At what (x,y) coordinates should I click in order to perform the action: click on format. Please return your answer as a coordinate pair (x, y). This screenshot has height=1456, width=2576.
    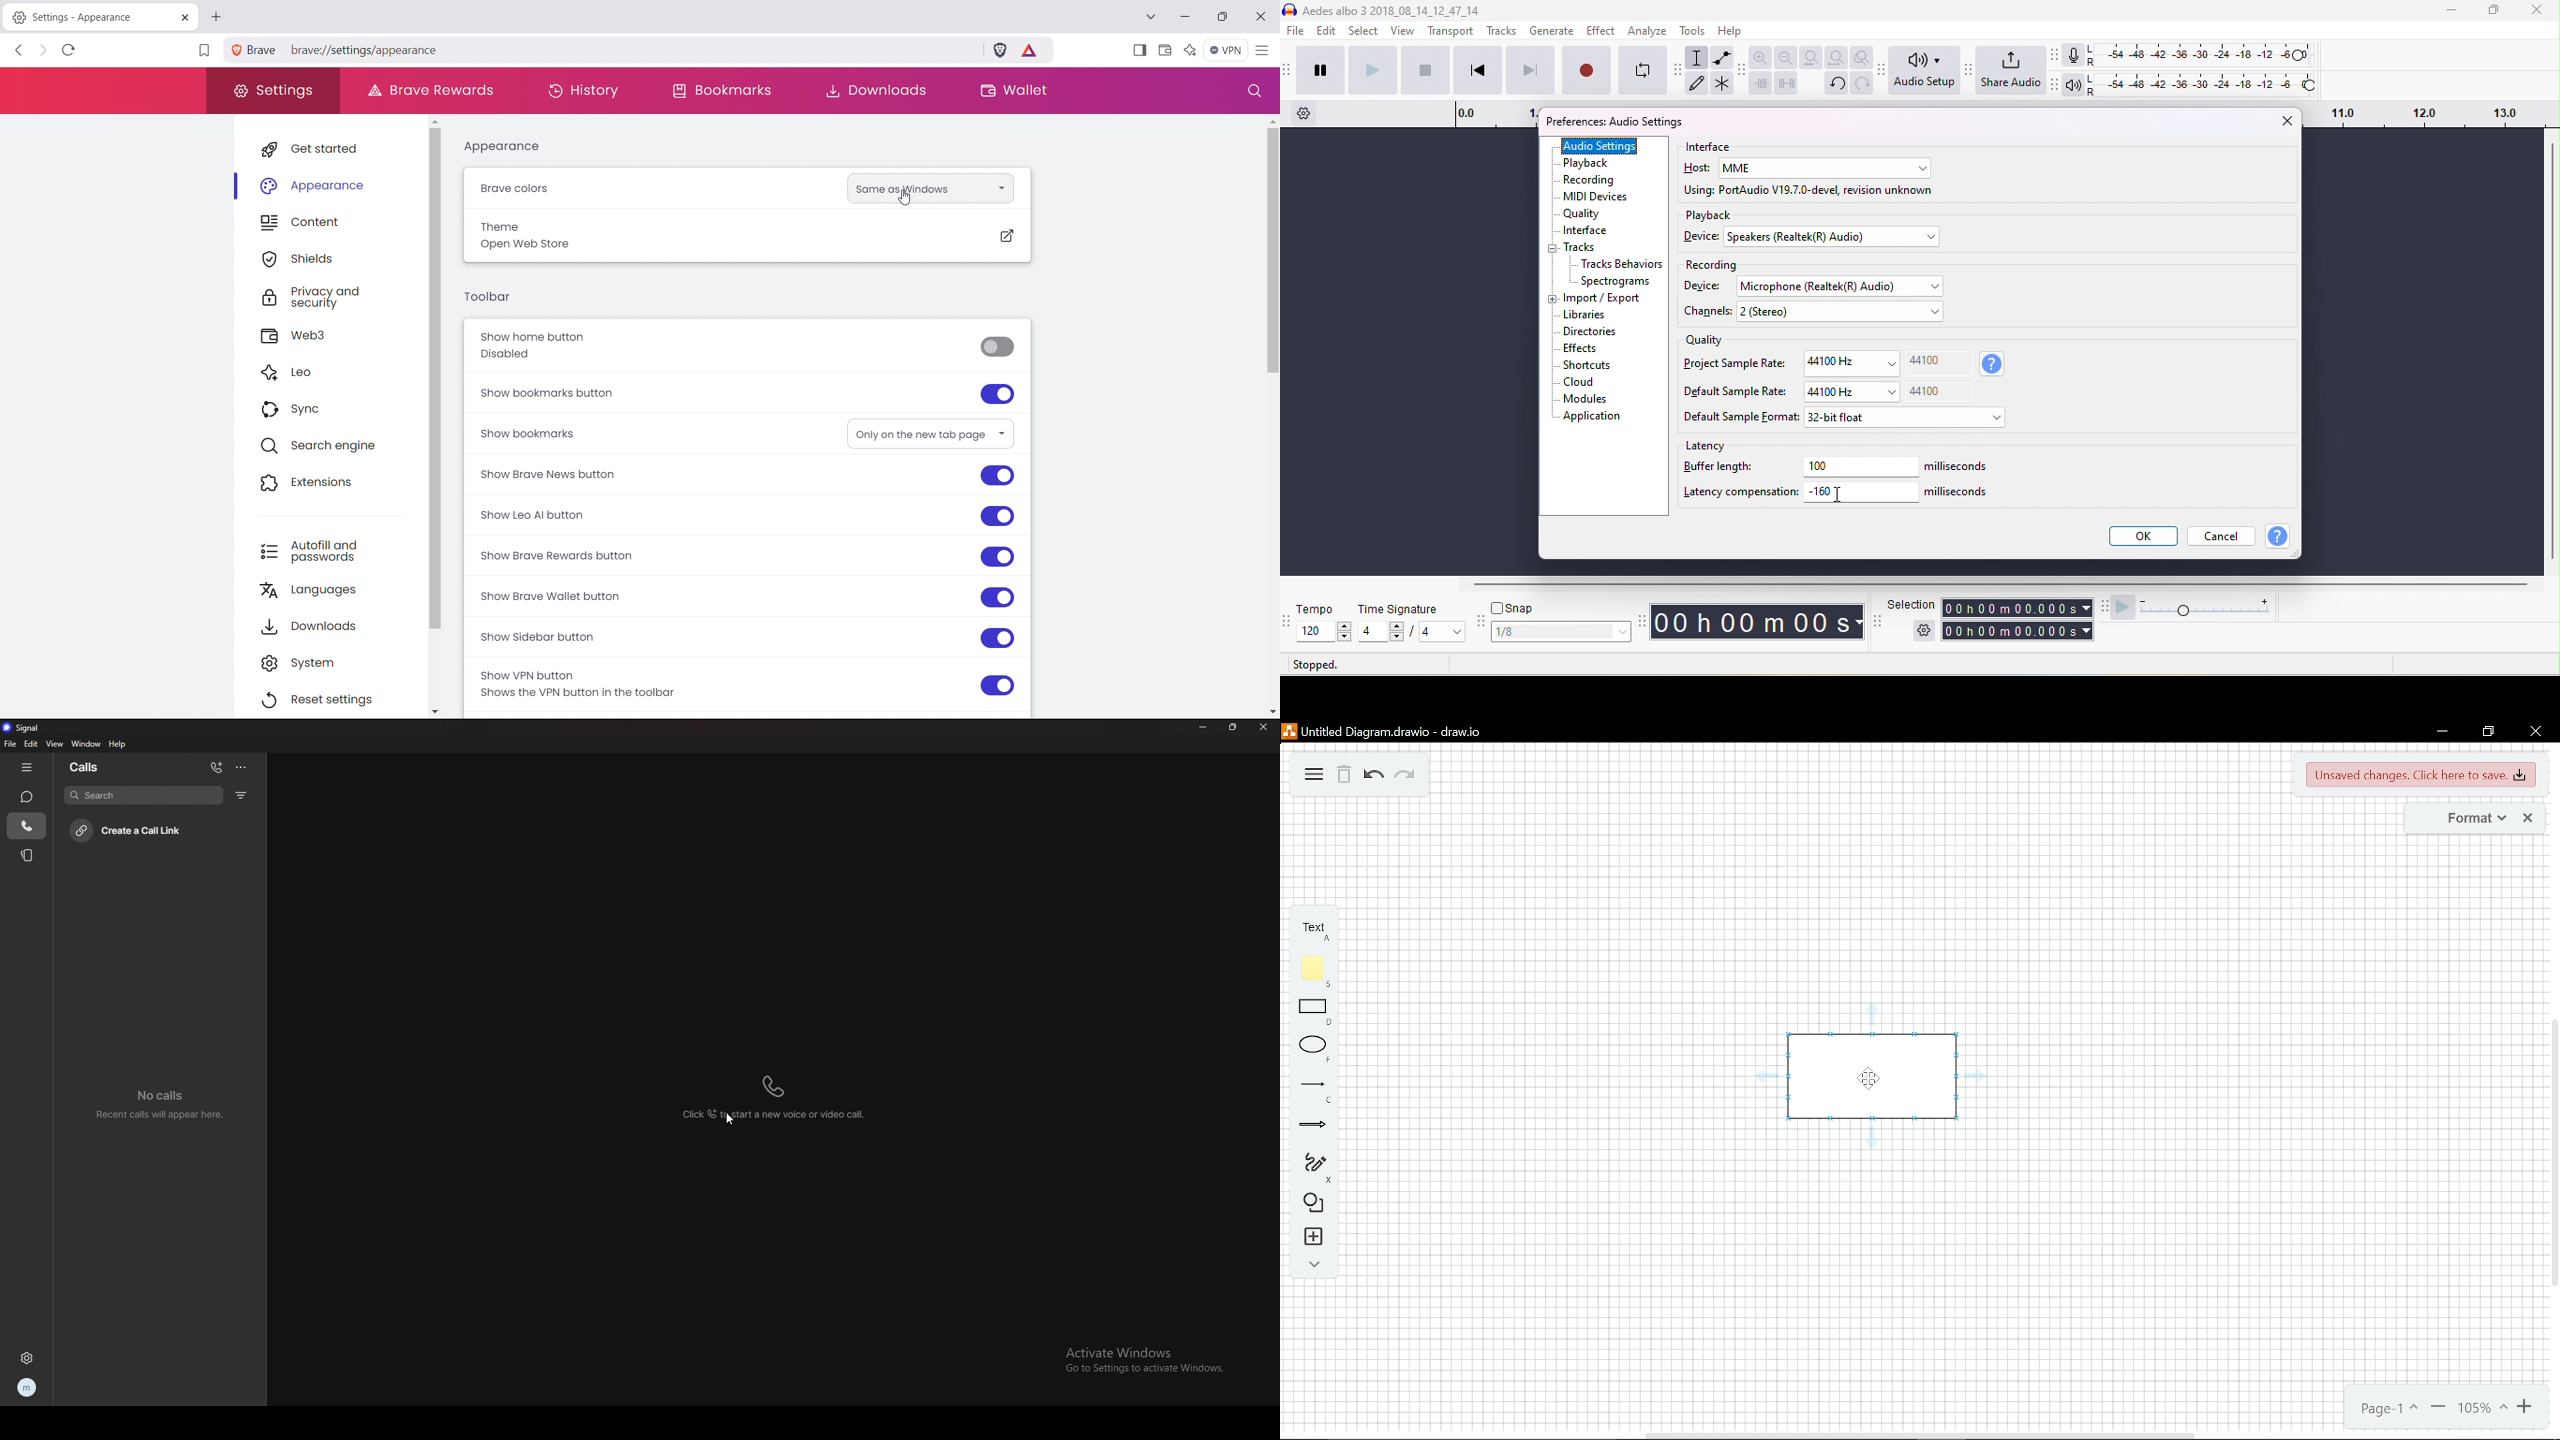
    Looking at the image, I should click on (2462, 819).